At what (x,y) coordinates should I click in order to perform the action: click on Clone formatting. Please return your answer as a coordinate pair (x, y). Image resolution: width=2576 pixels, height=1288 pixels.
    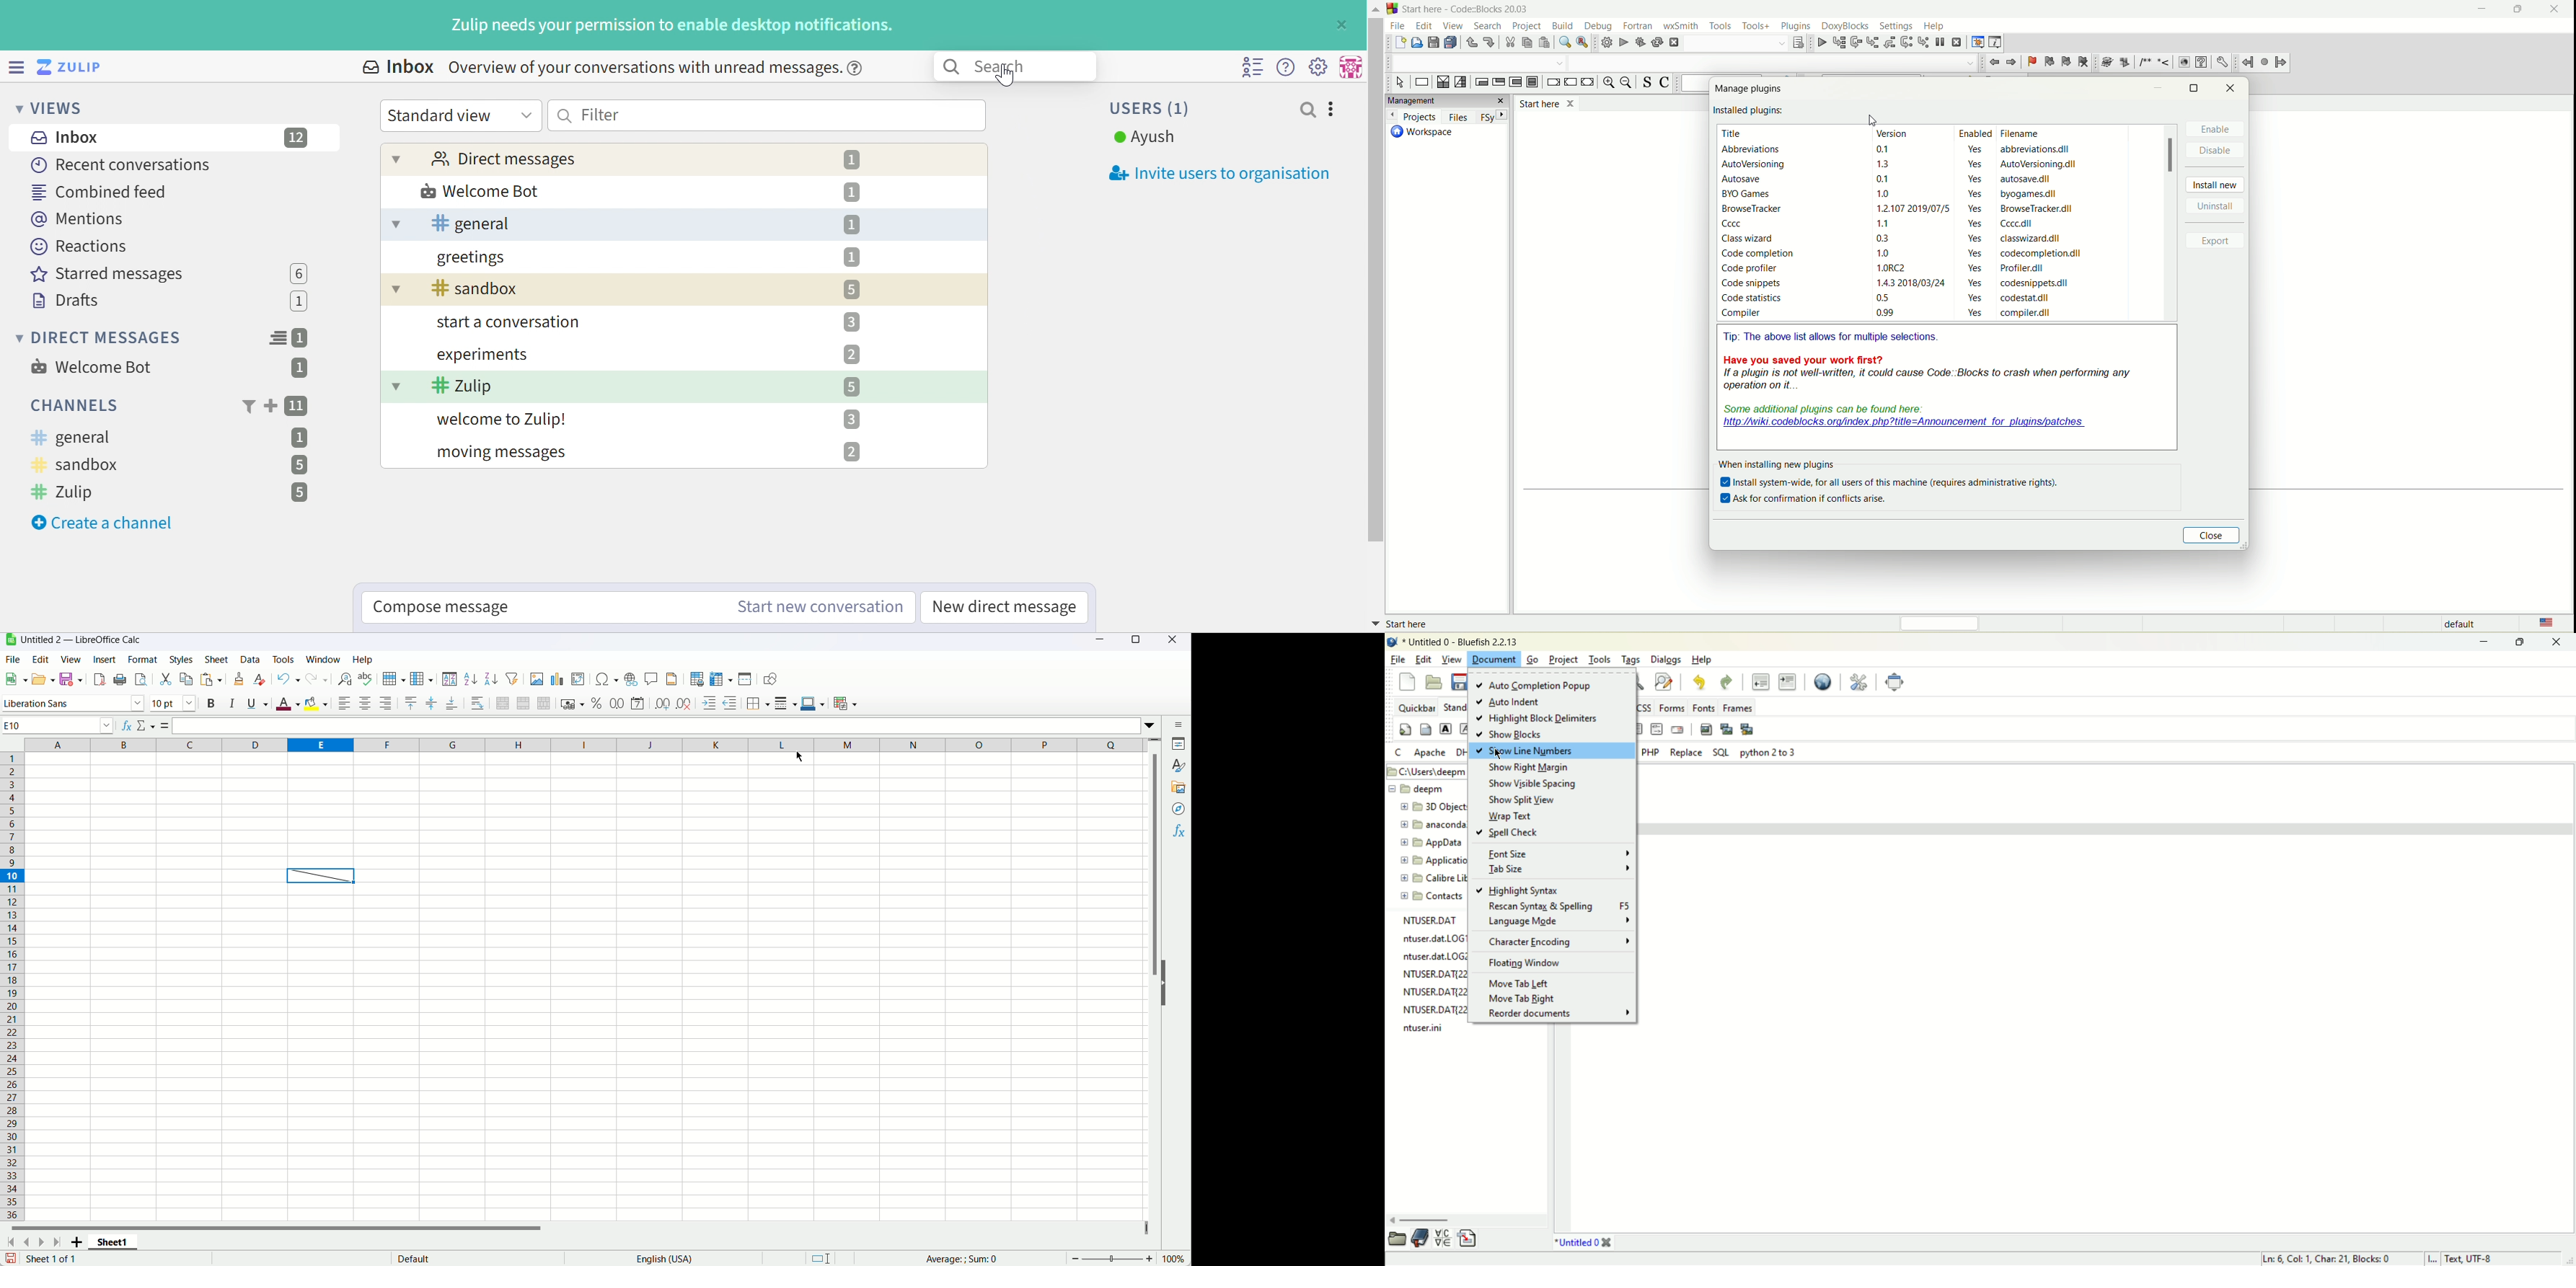
    Looking at the image, I should click on (240, 678).